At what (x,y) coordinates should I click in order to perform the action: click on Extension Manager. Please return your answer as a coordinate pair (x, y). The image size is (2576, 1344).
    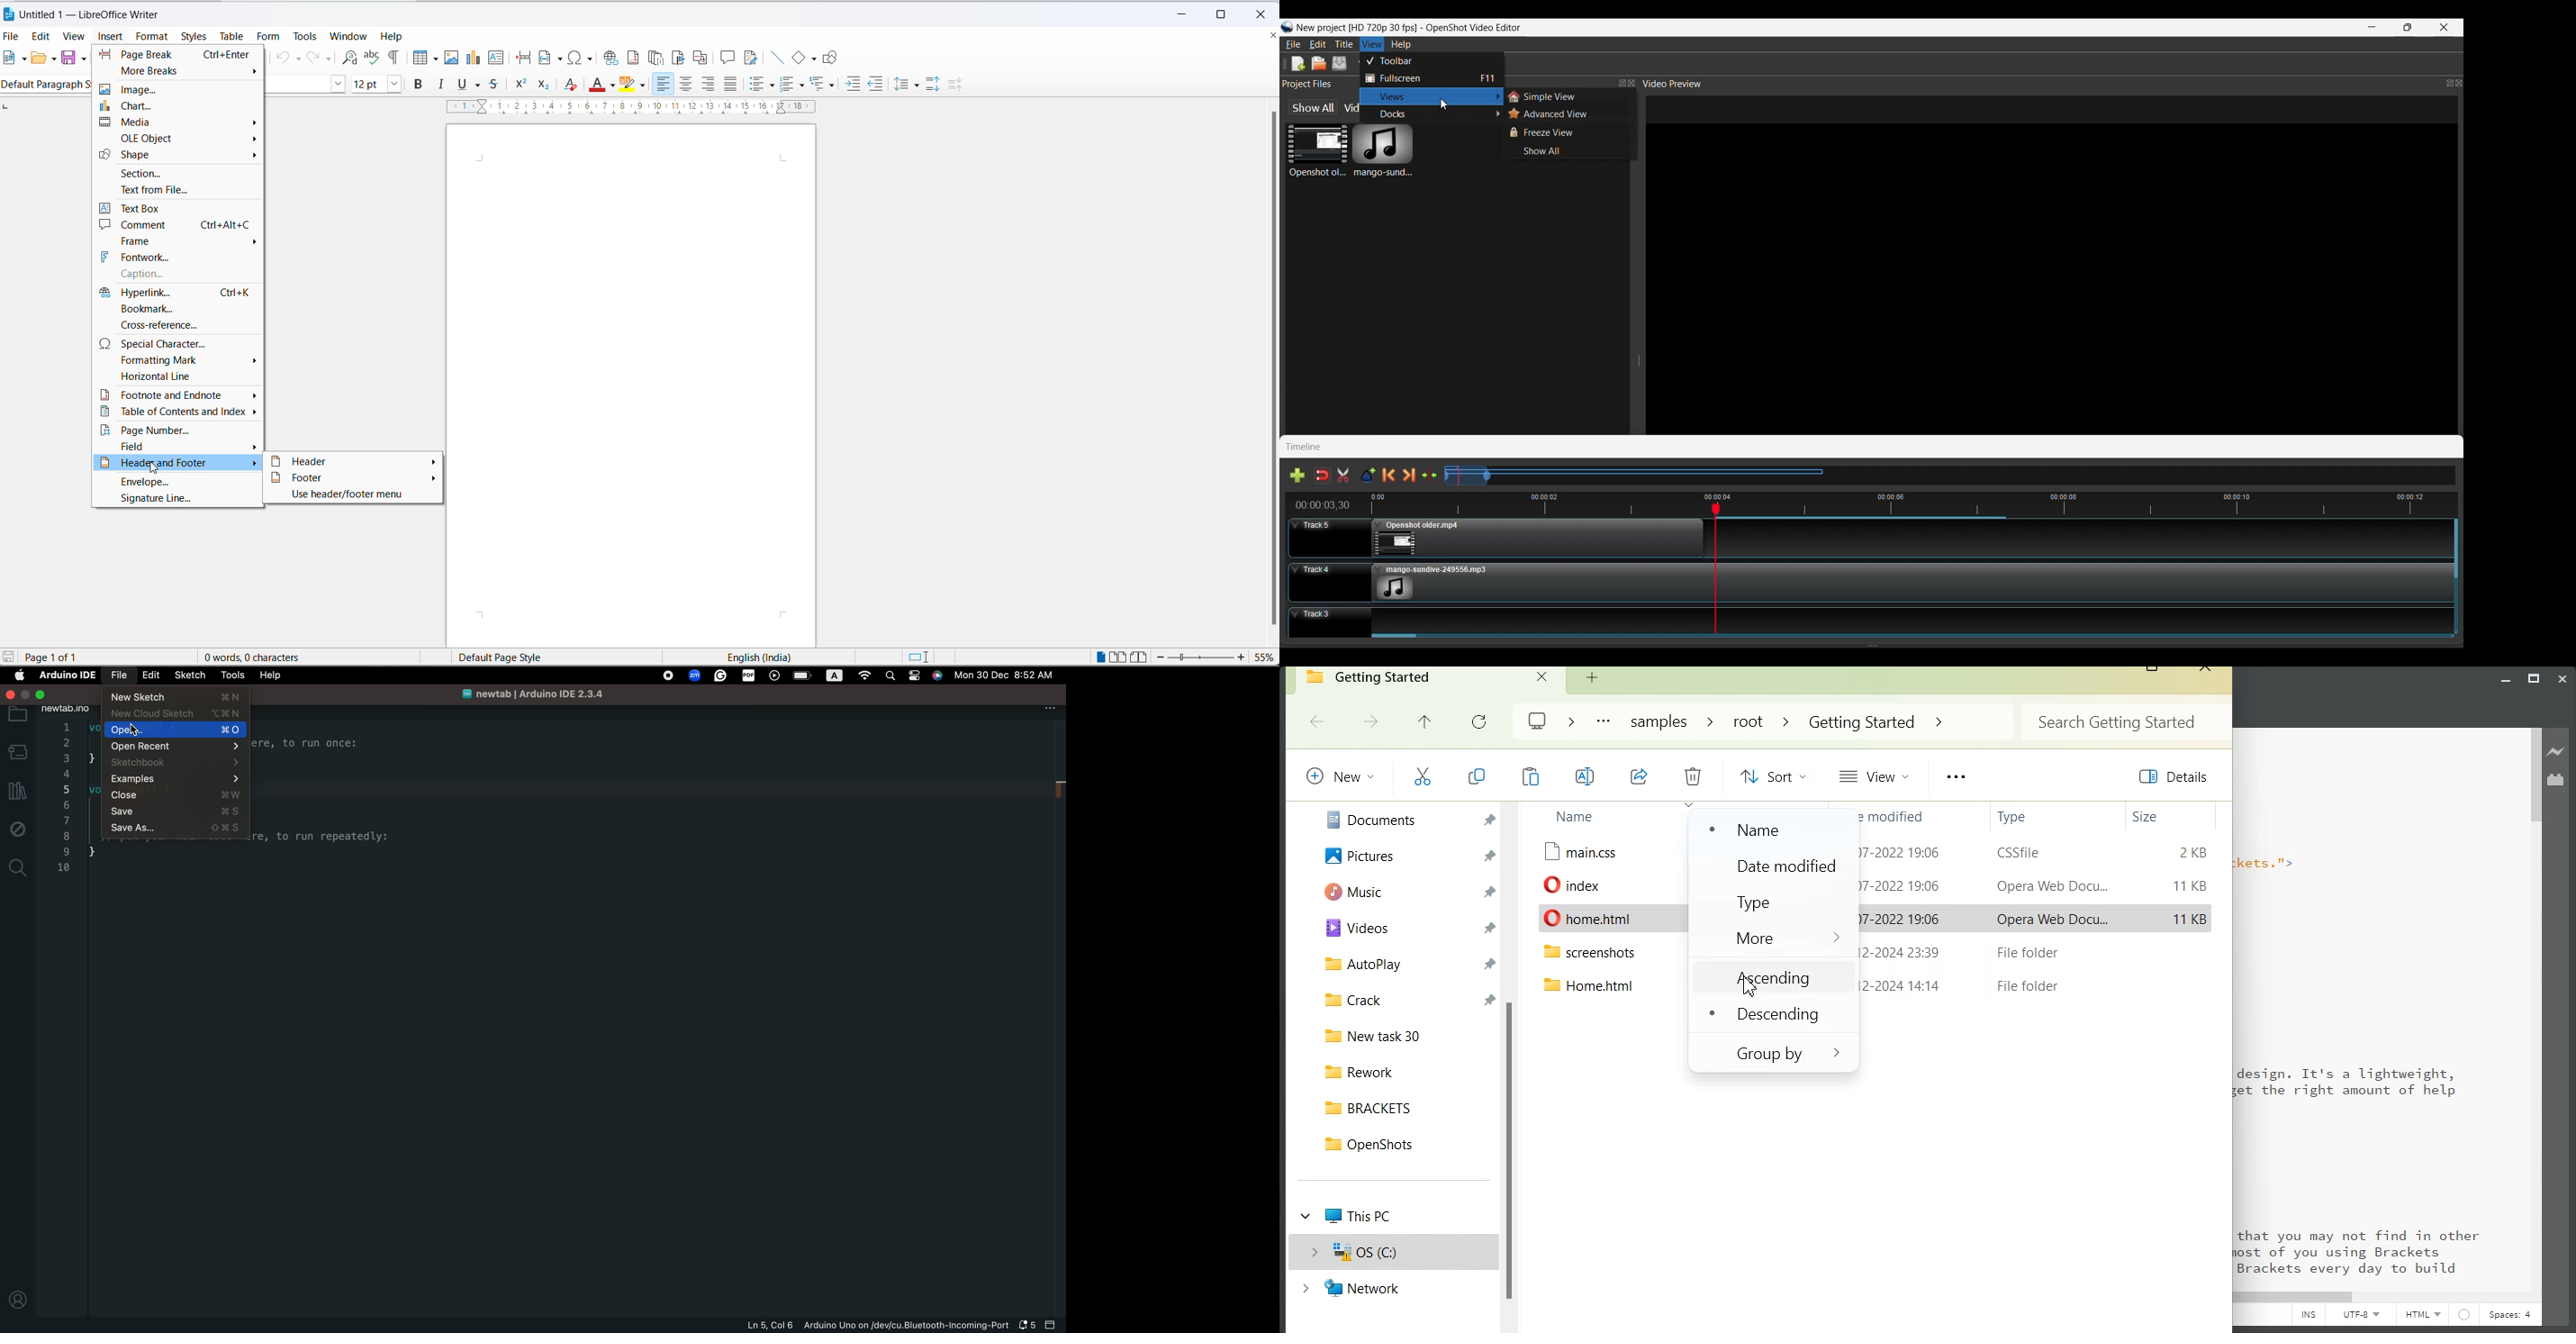
    Looking at the image, I should click on (2556, 779).